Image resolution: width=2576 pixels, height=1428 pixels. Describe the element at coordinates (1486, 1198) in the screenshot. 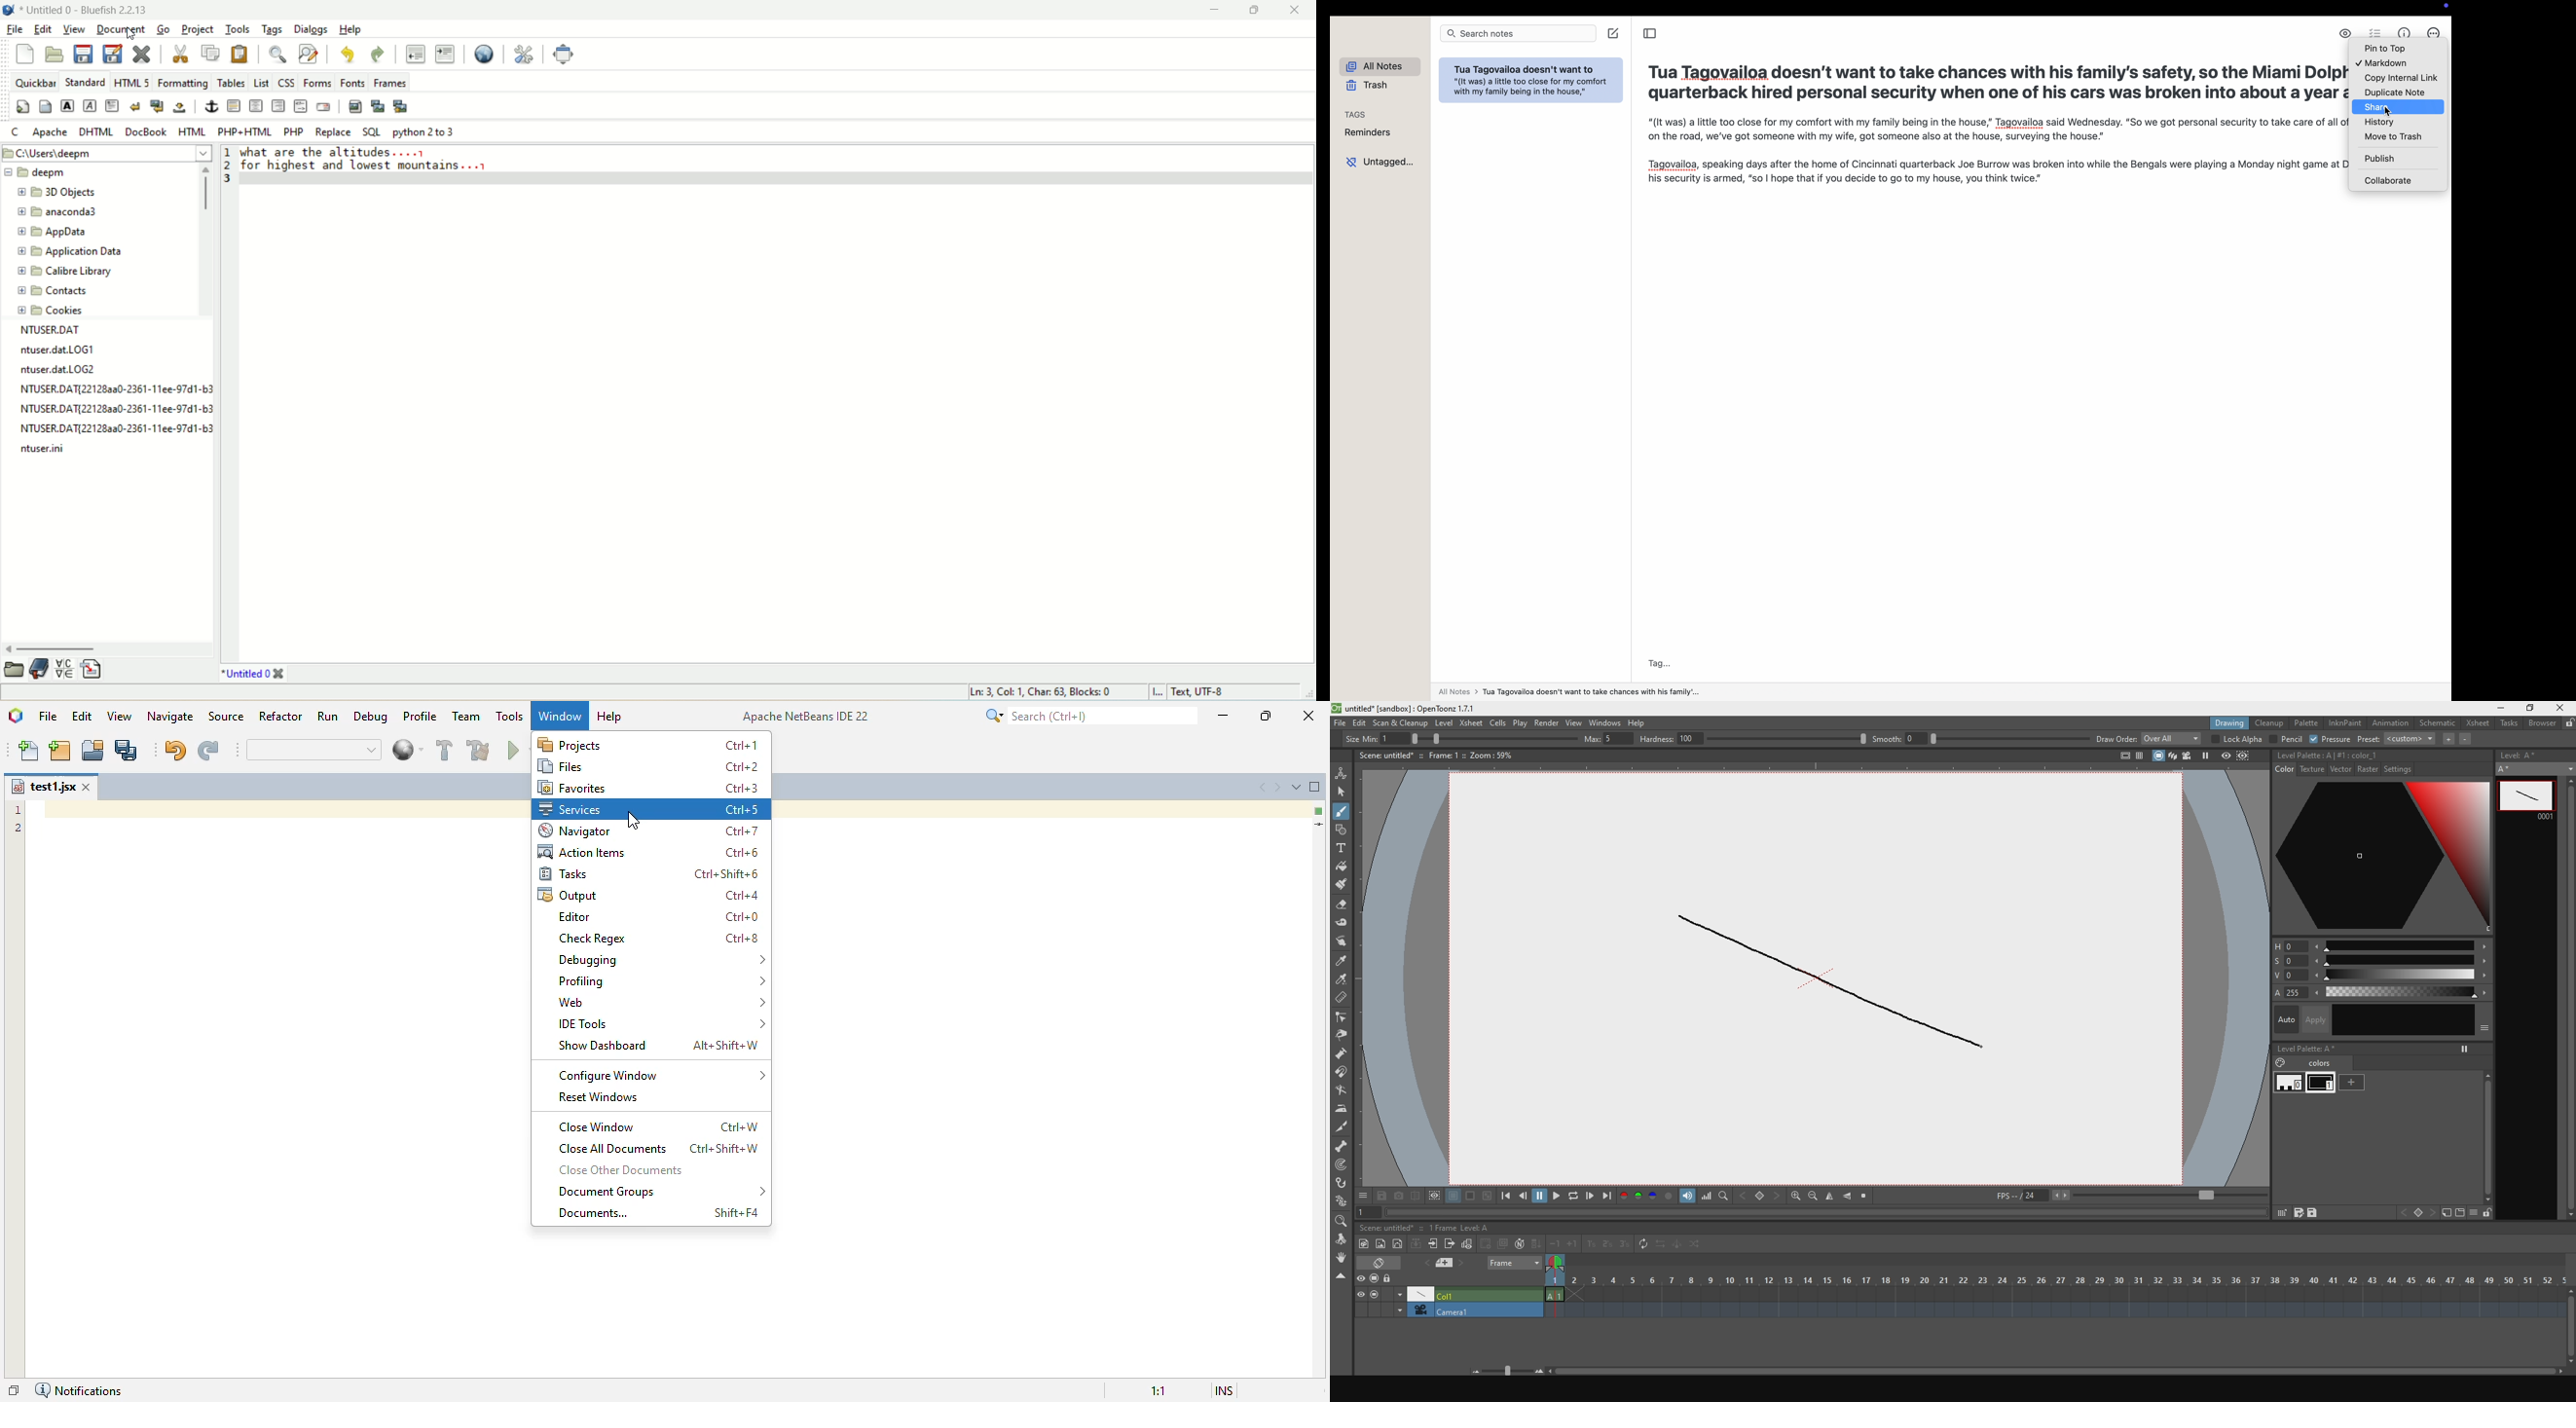

I see `black and white background` at that location.